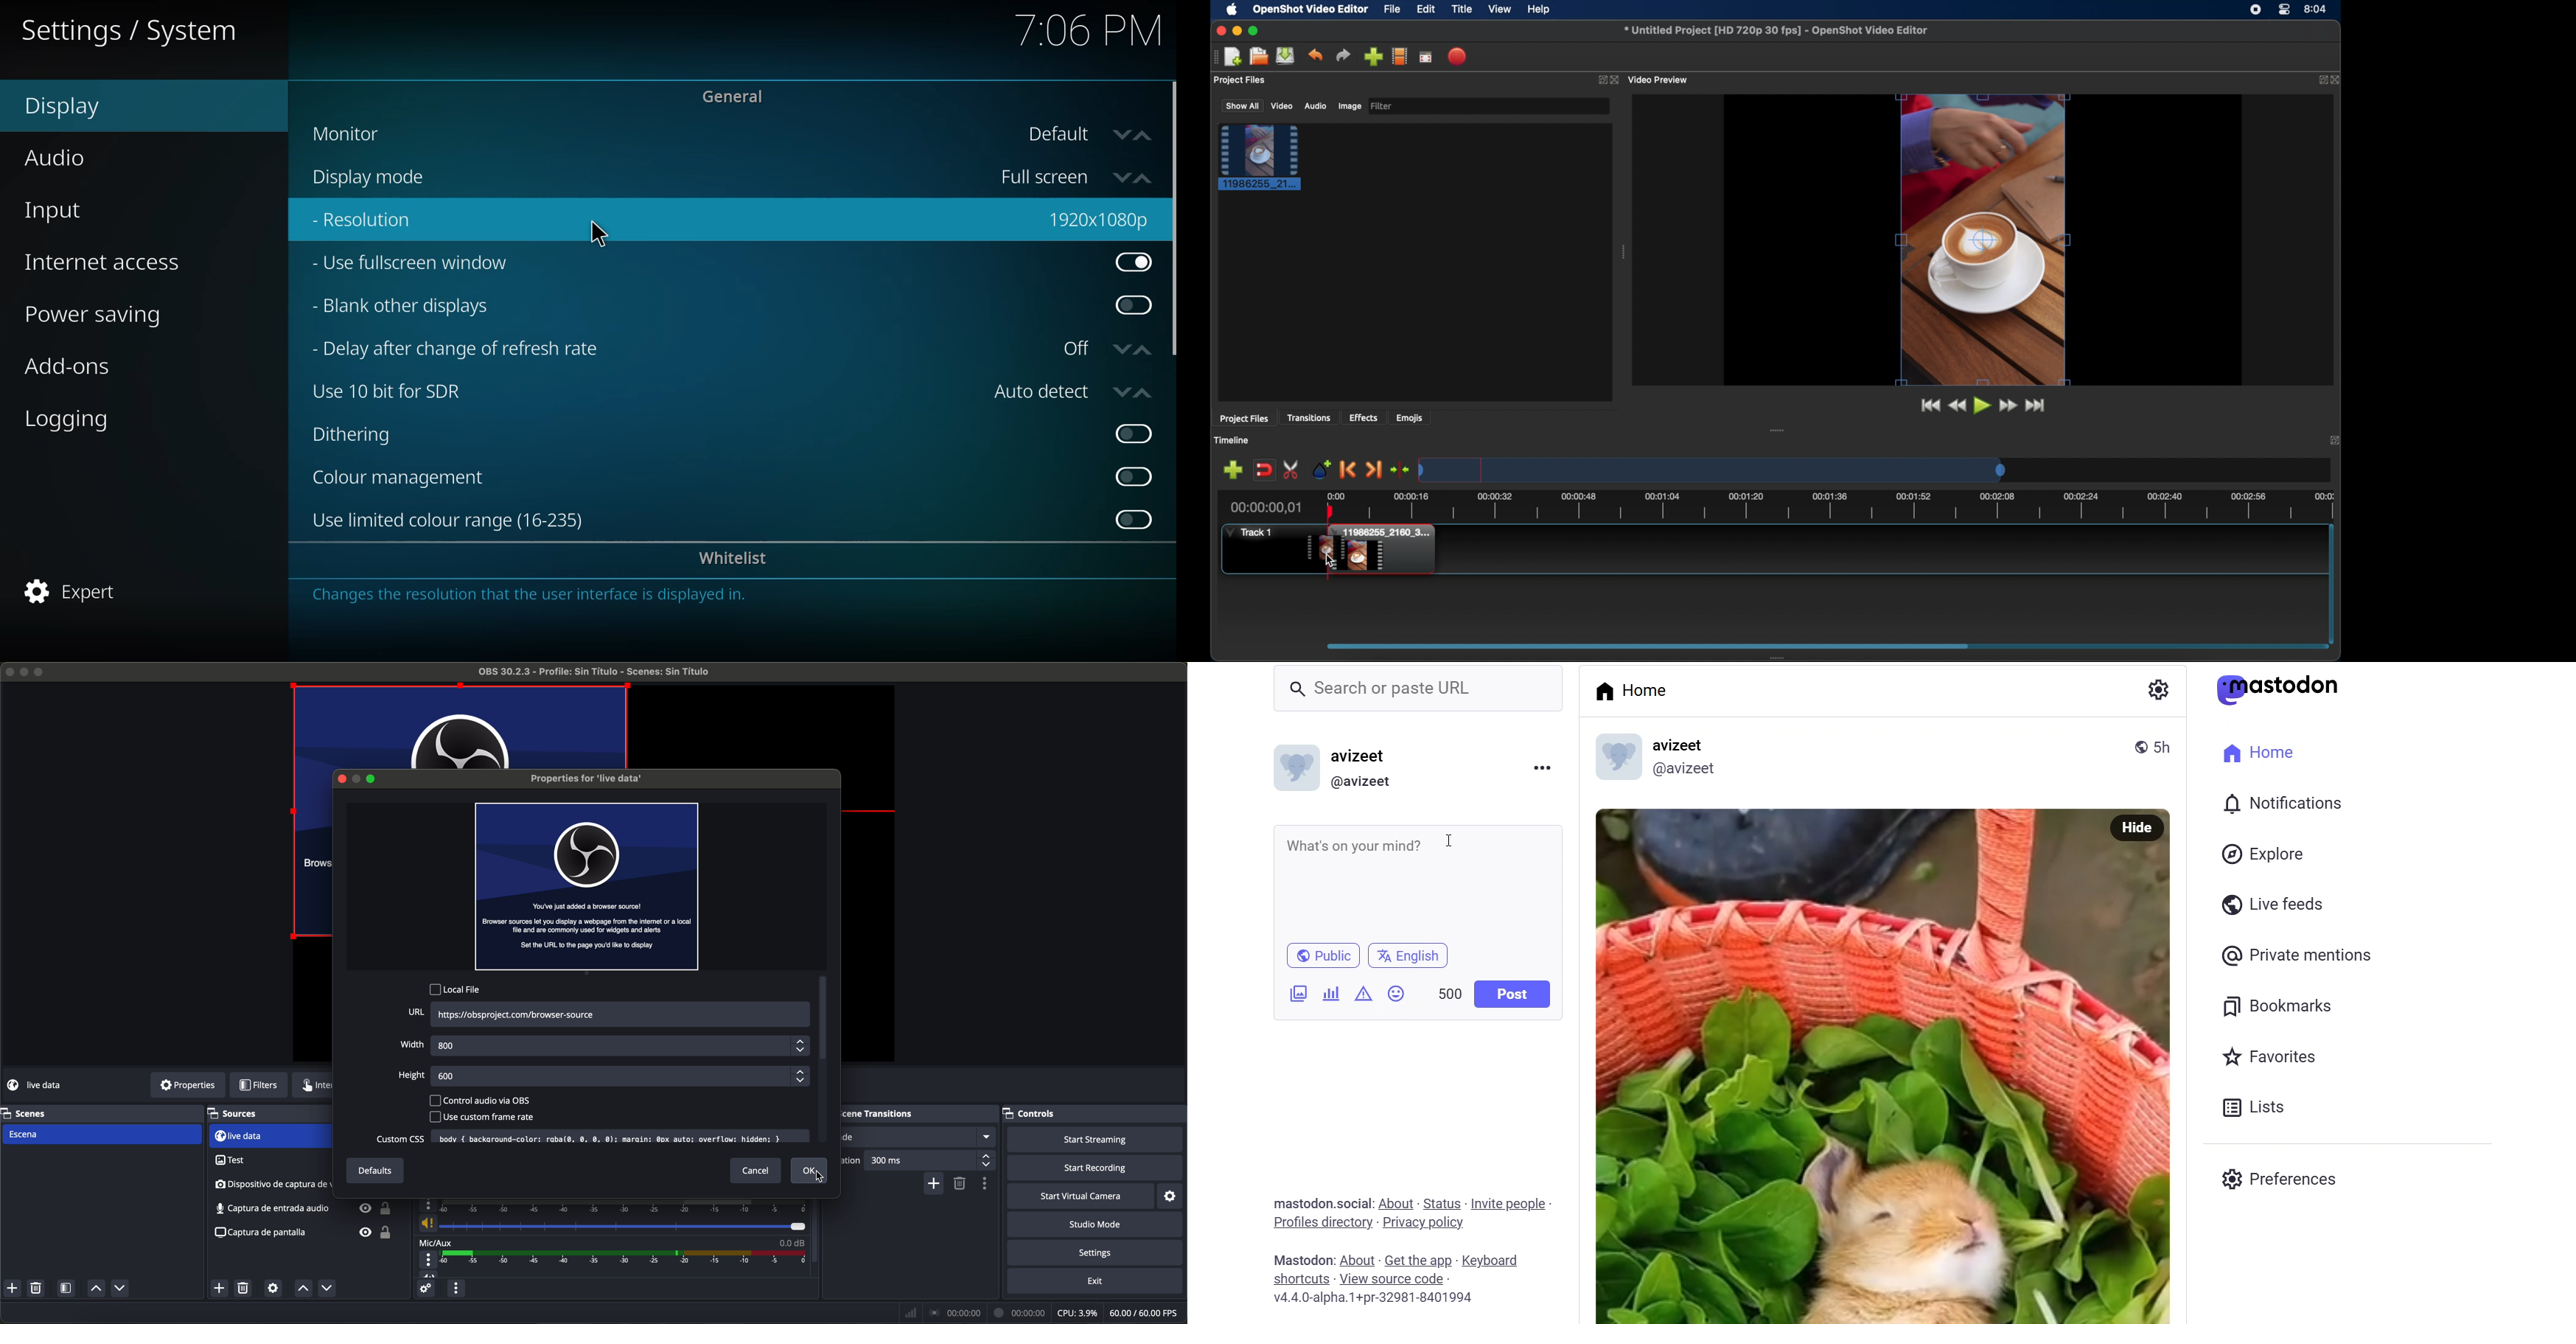 The width and height of the screenshot is (2576, 1344). What do you see at coordinates (1396, 995) in the screenshot?
I see `emoji` at bounding box center [1396, 995].